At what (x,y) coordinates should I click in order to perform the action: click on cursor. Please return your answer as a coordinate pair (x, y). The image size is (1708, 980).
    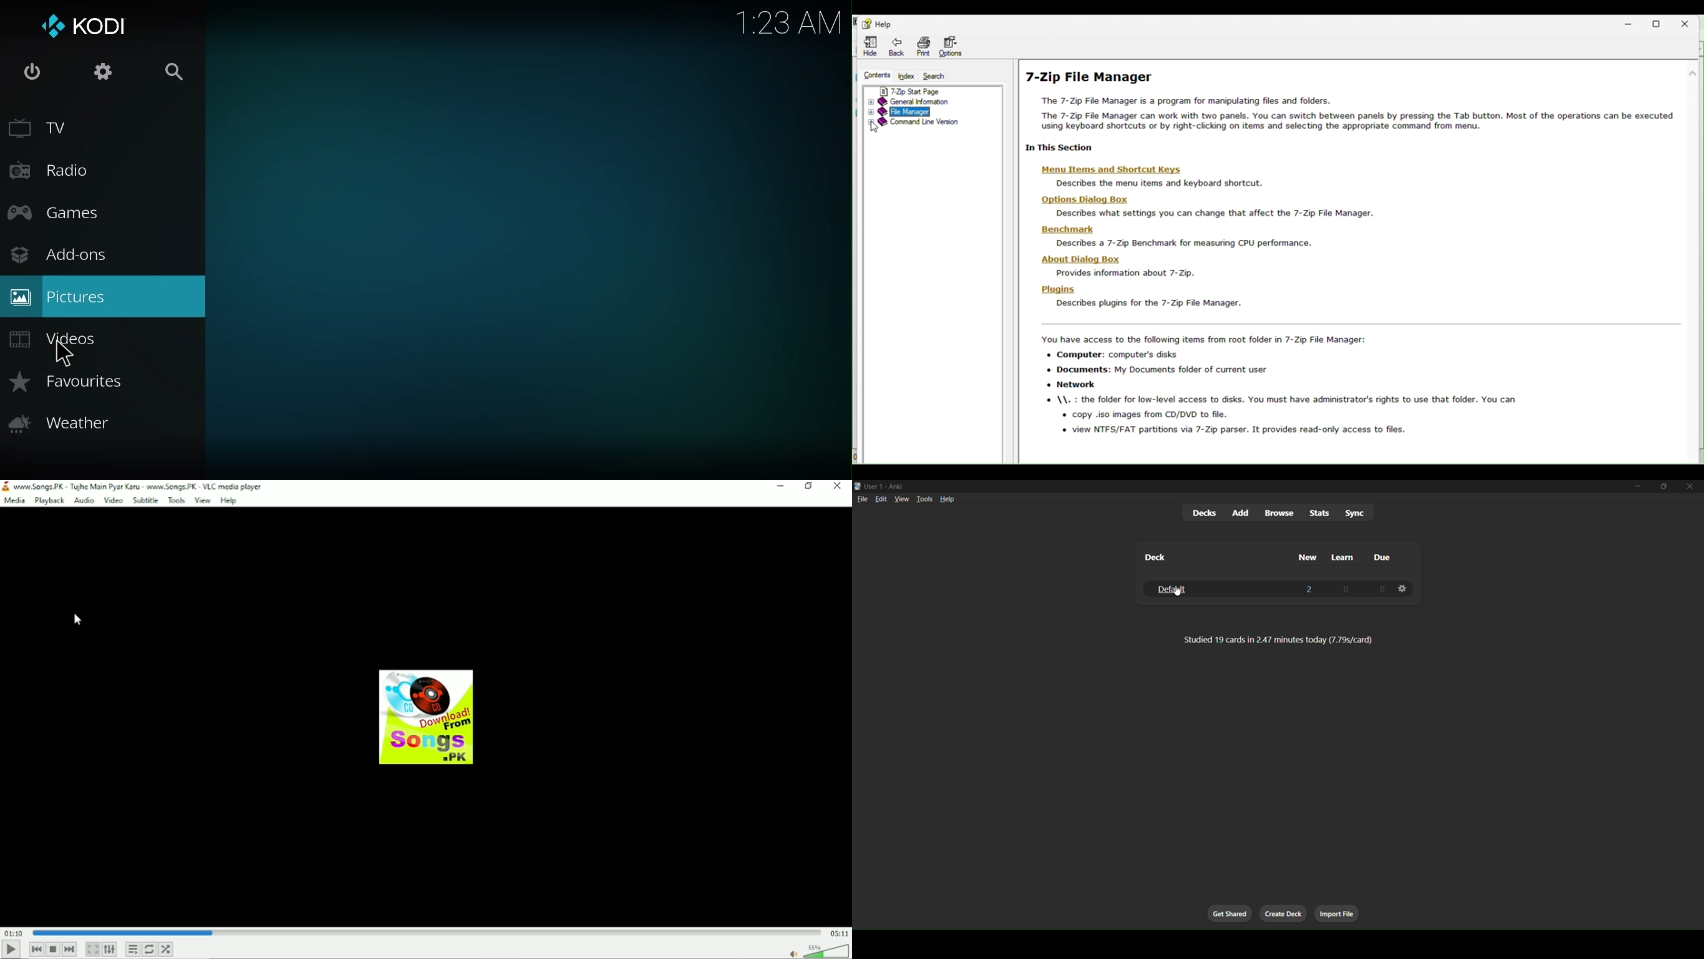
    Looking at the image, I should click on (876, 128).